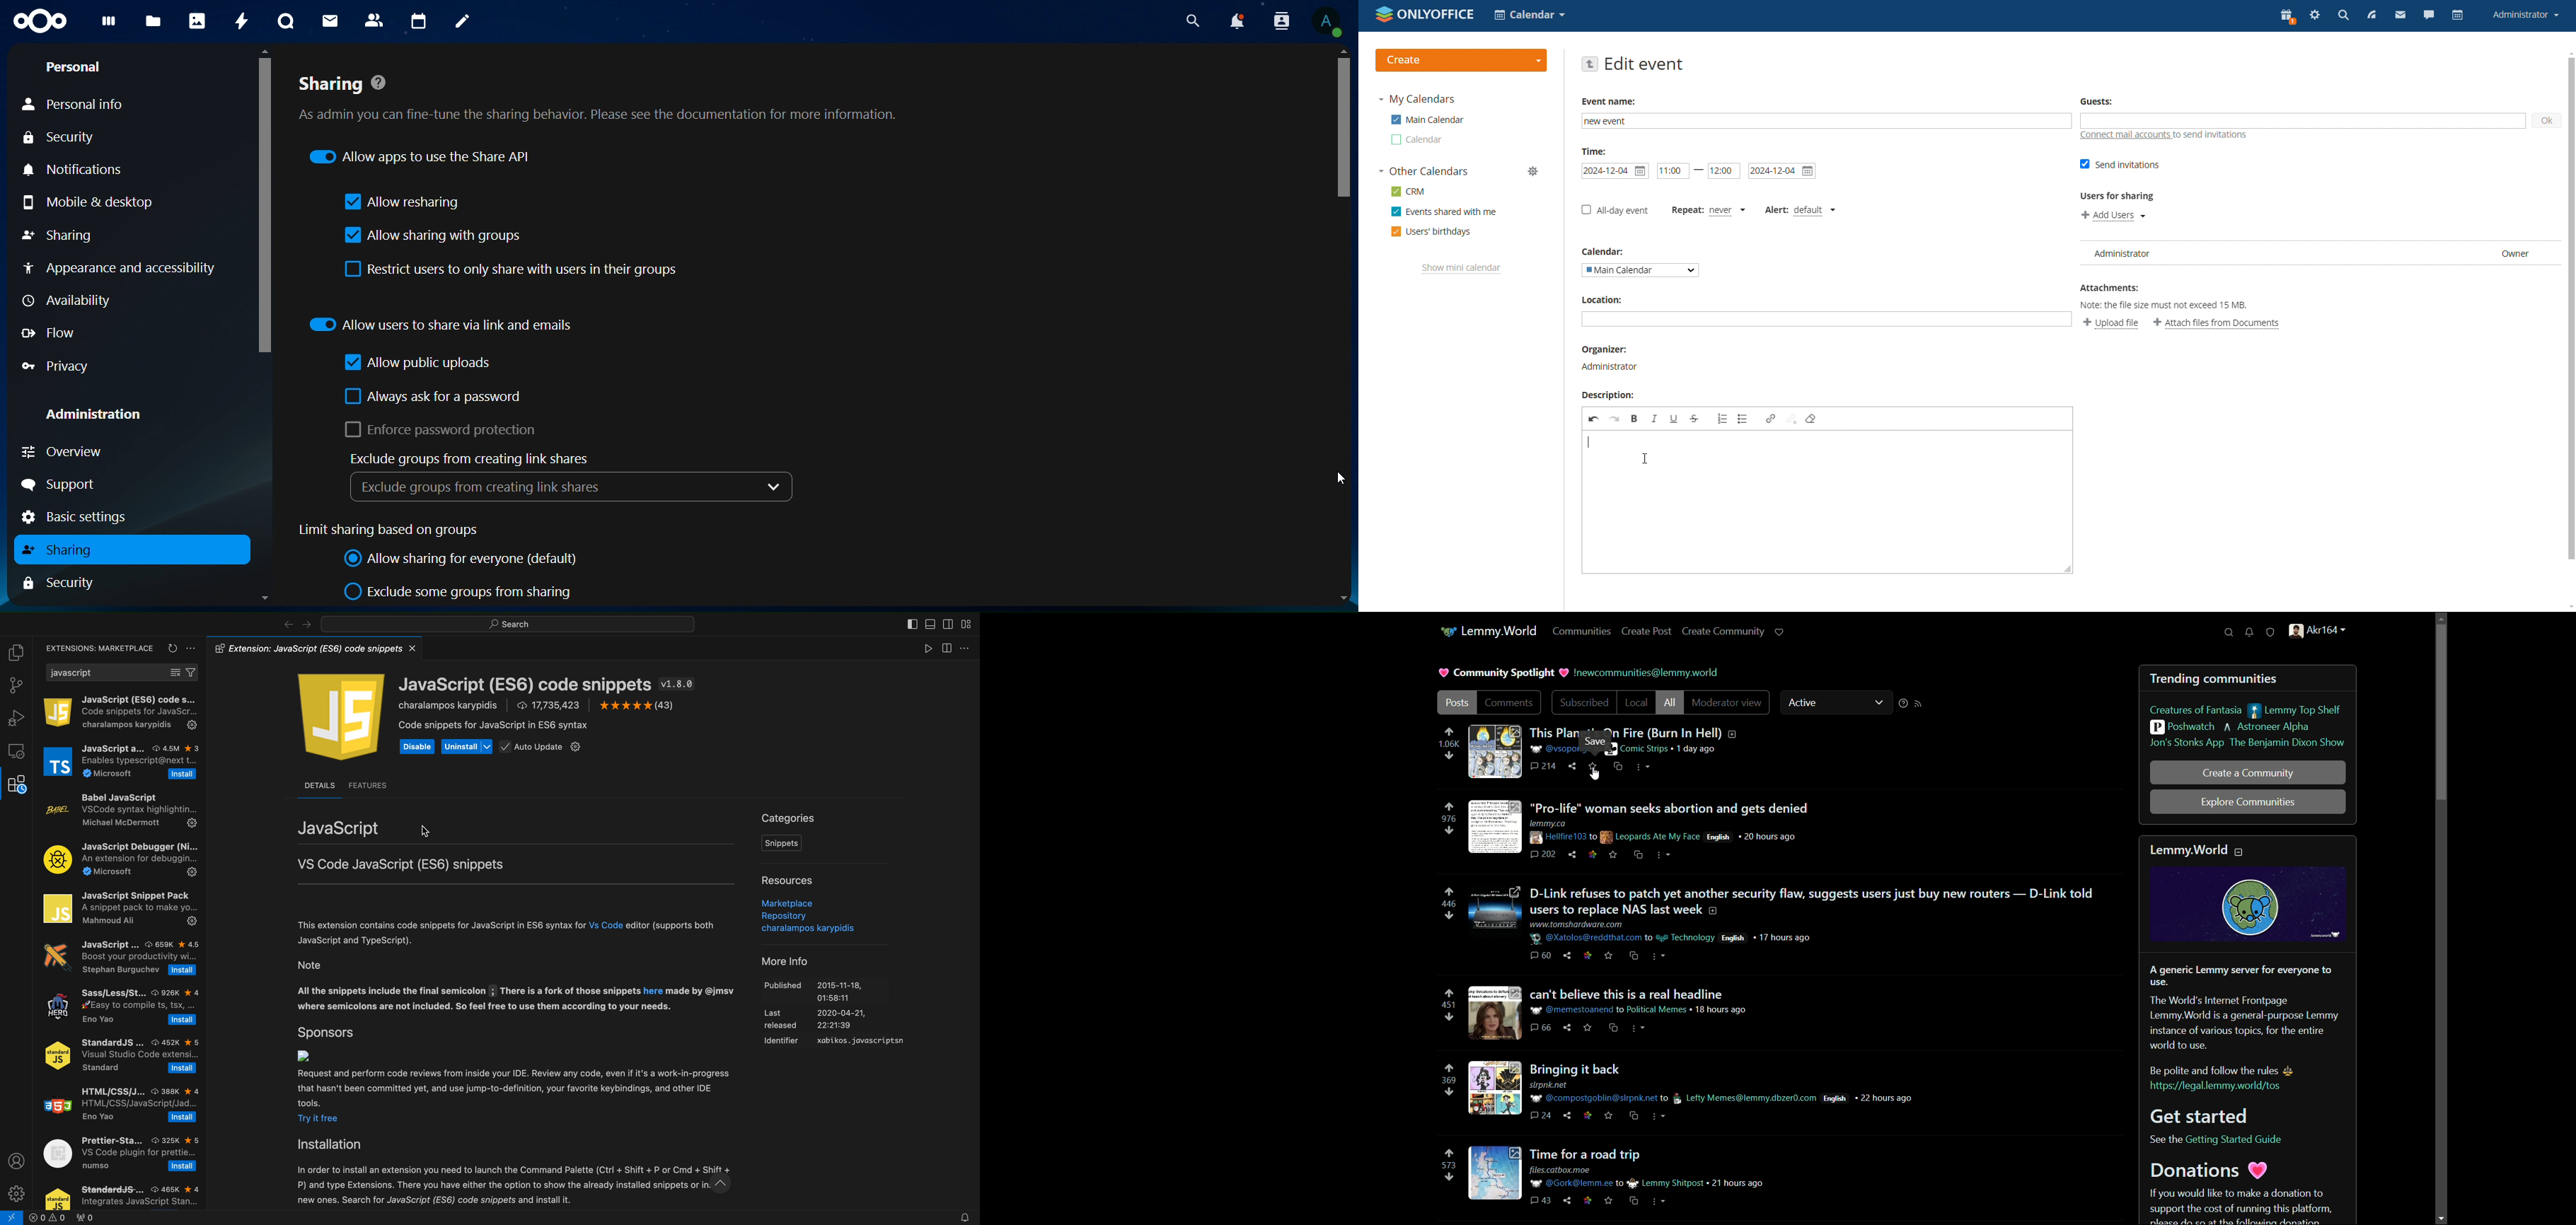 This screenshot has height=1232, width=2576. I want to click on unread reports, so click(2272, 631).